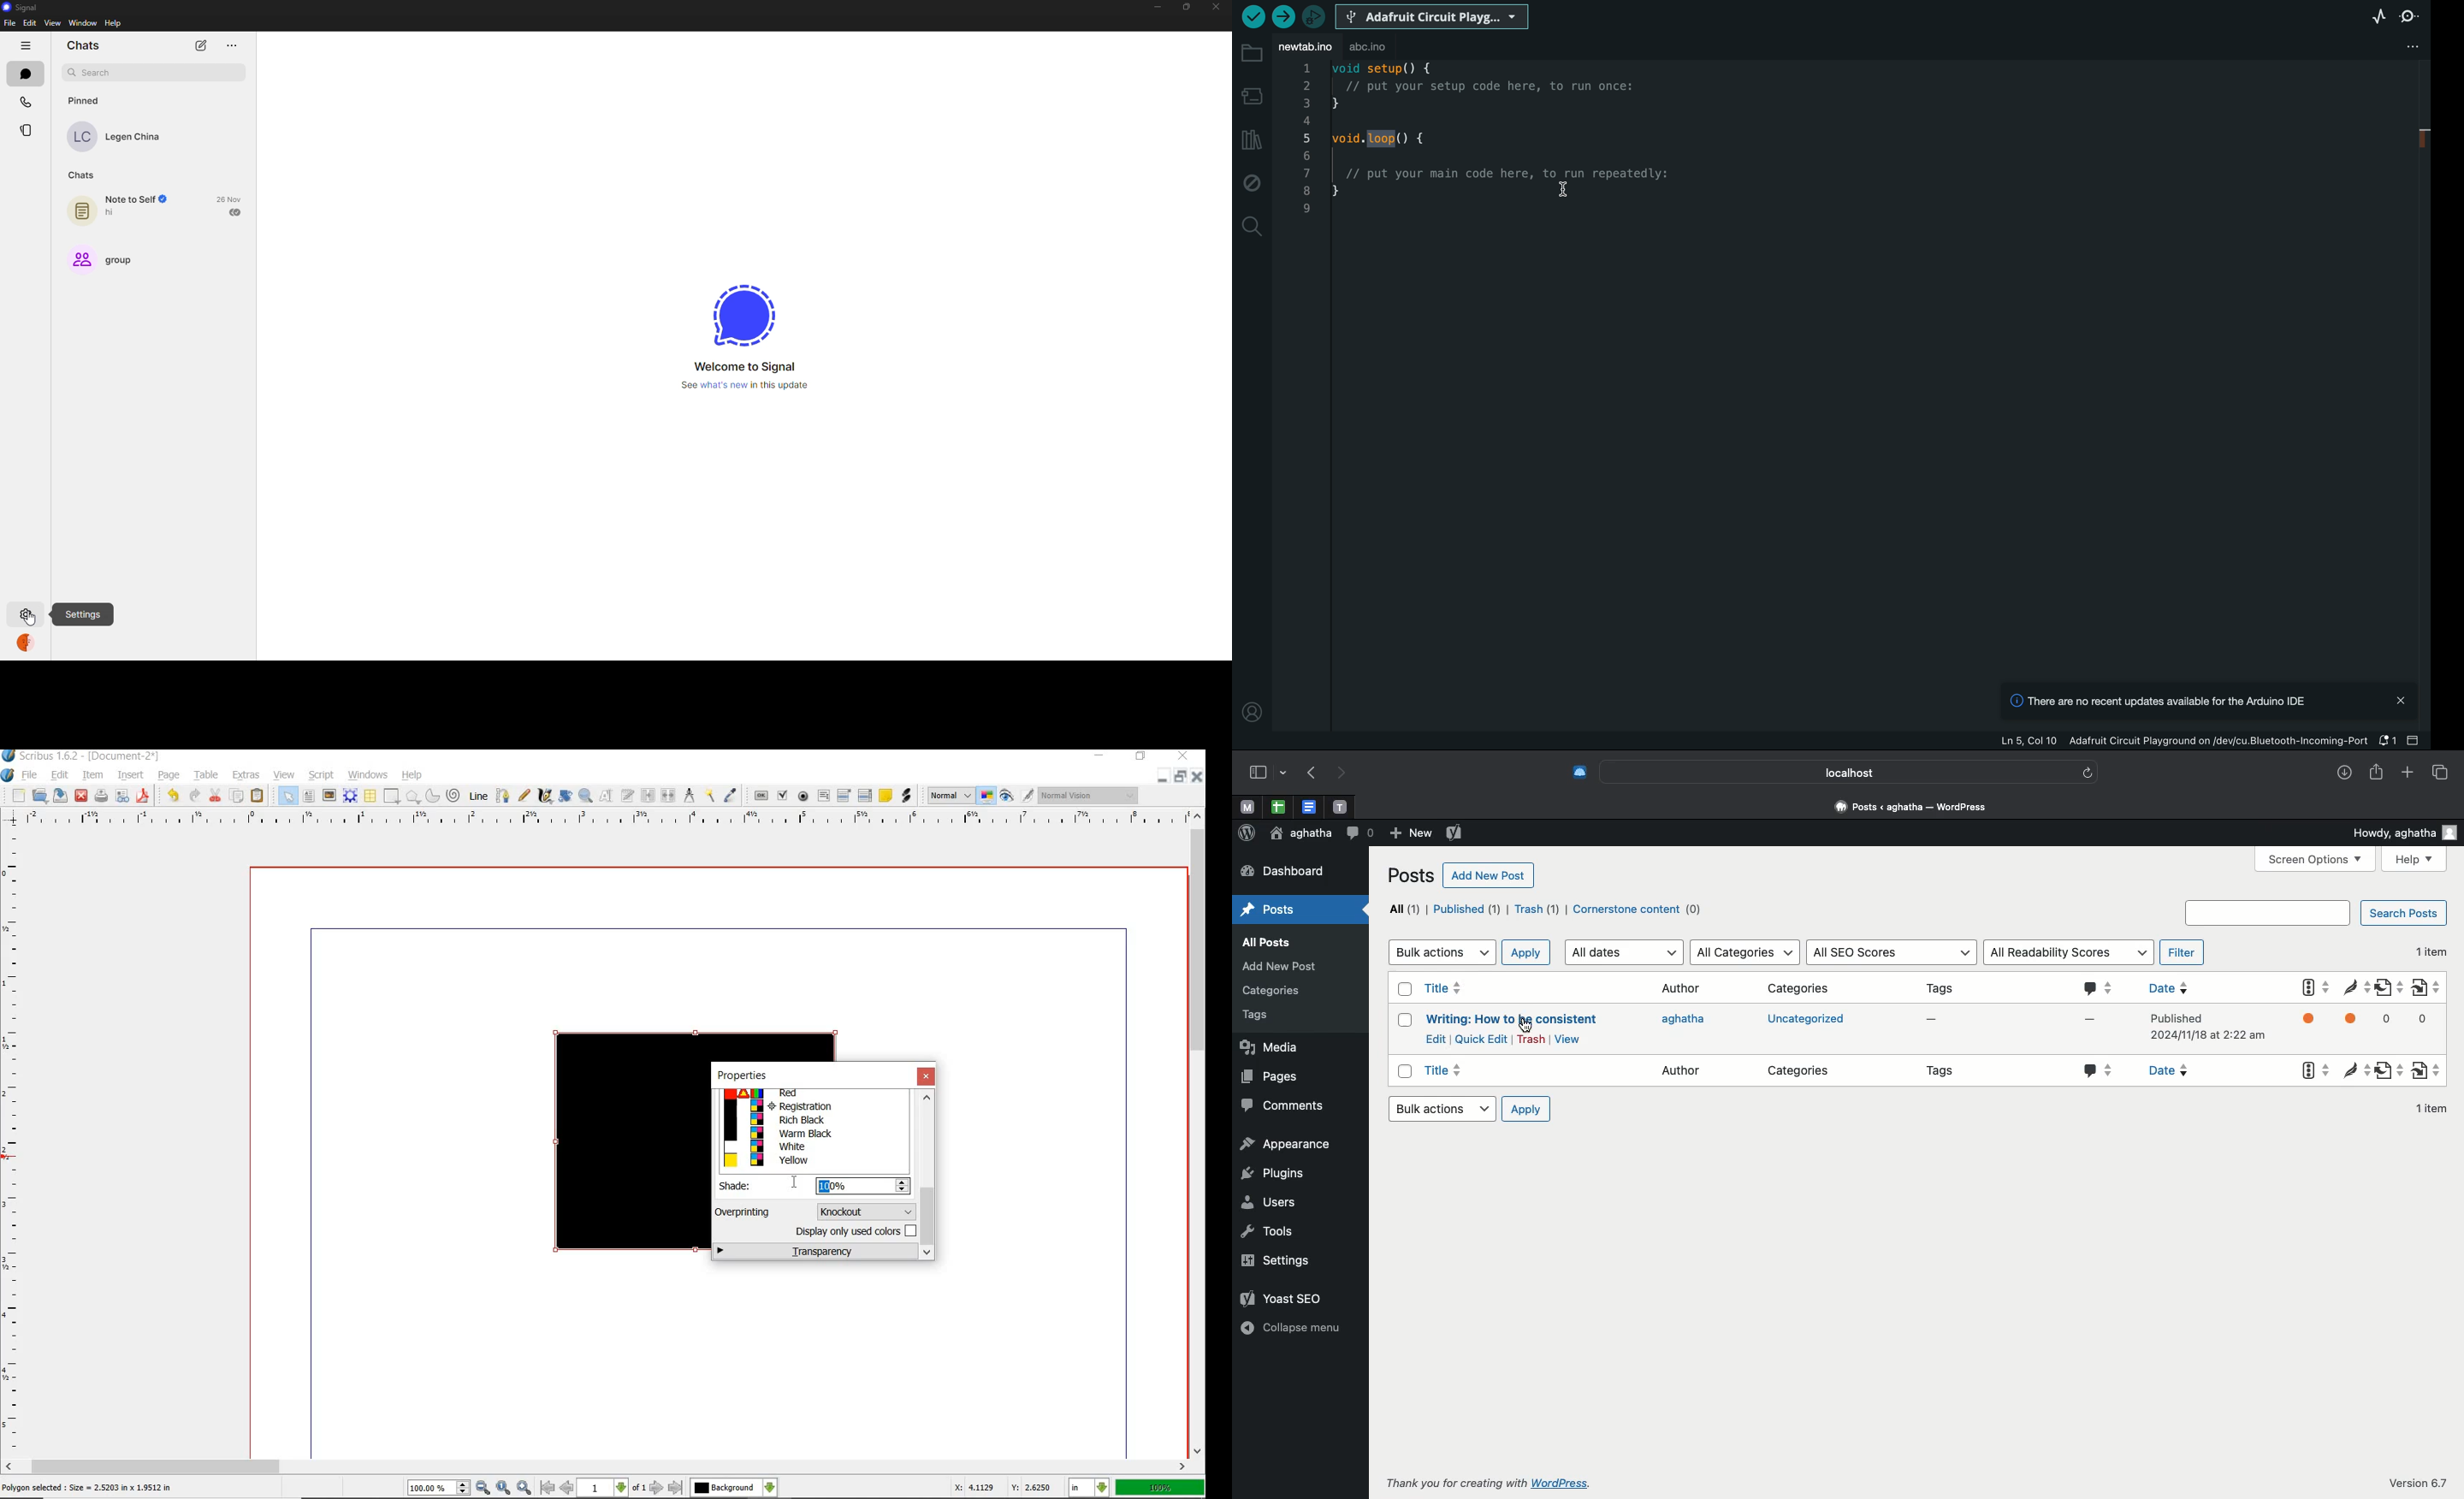 The height and width of the screenshot is (1512, 2464). Describe the element at coordinates (1525, 1109) in the screenshot. I see `Apply` at that location.